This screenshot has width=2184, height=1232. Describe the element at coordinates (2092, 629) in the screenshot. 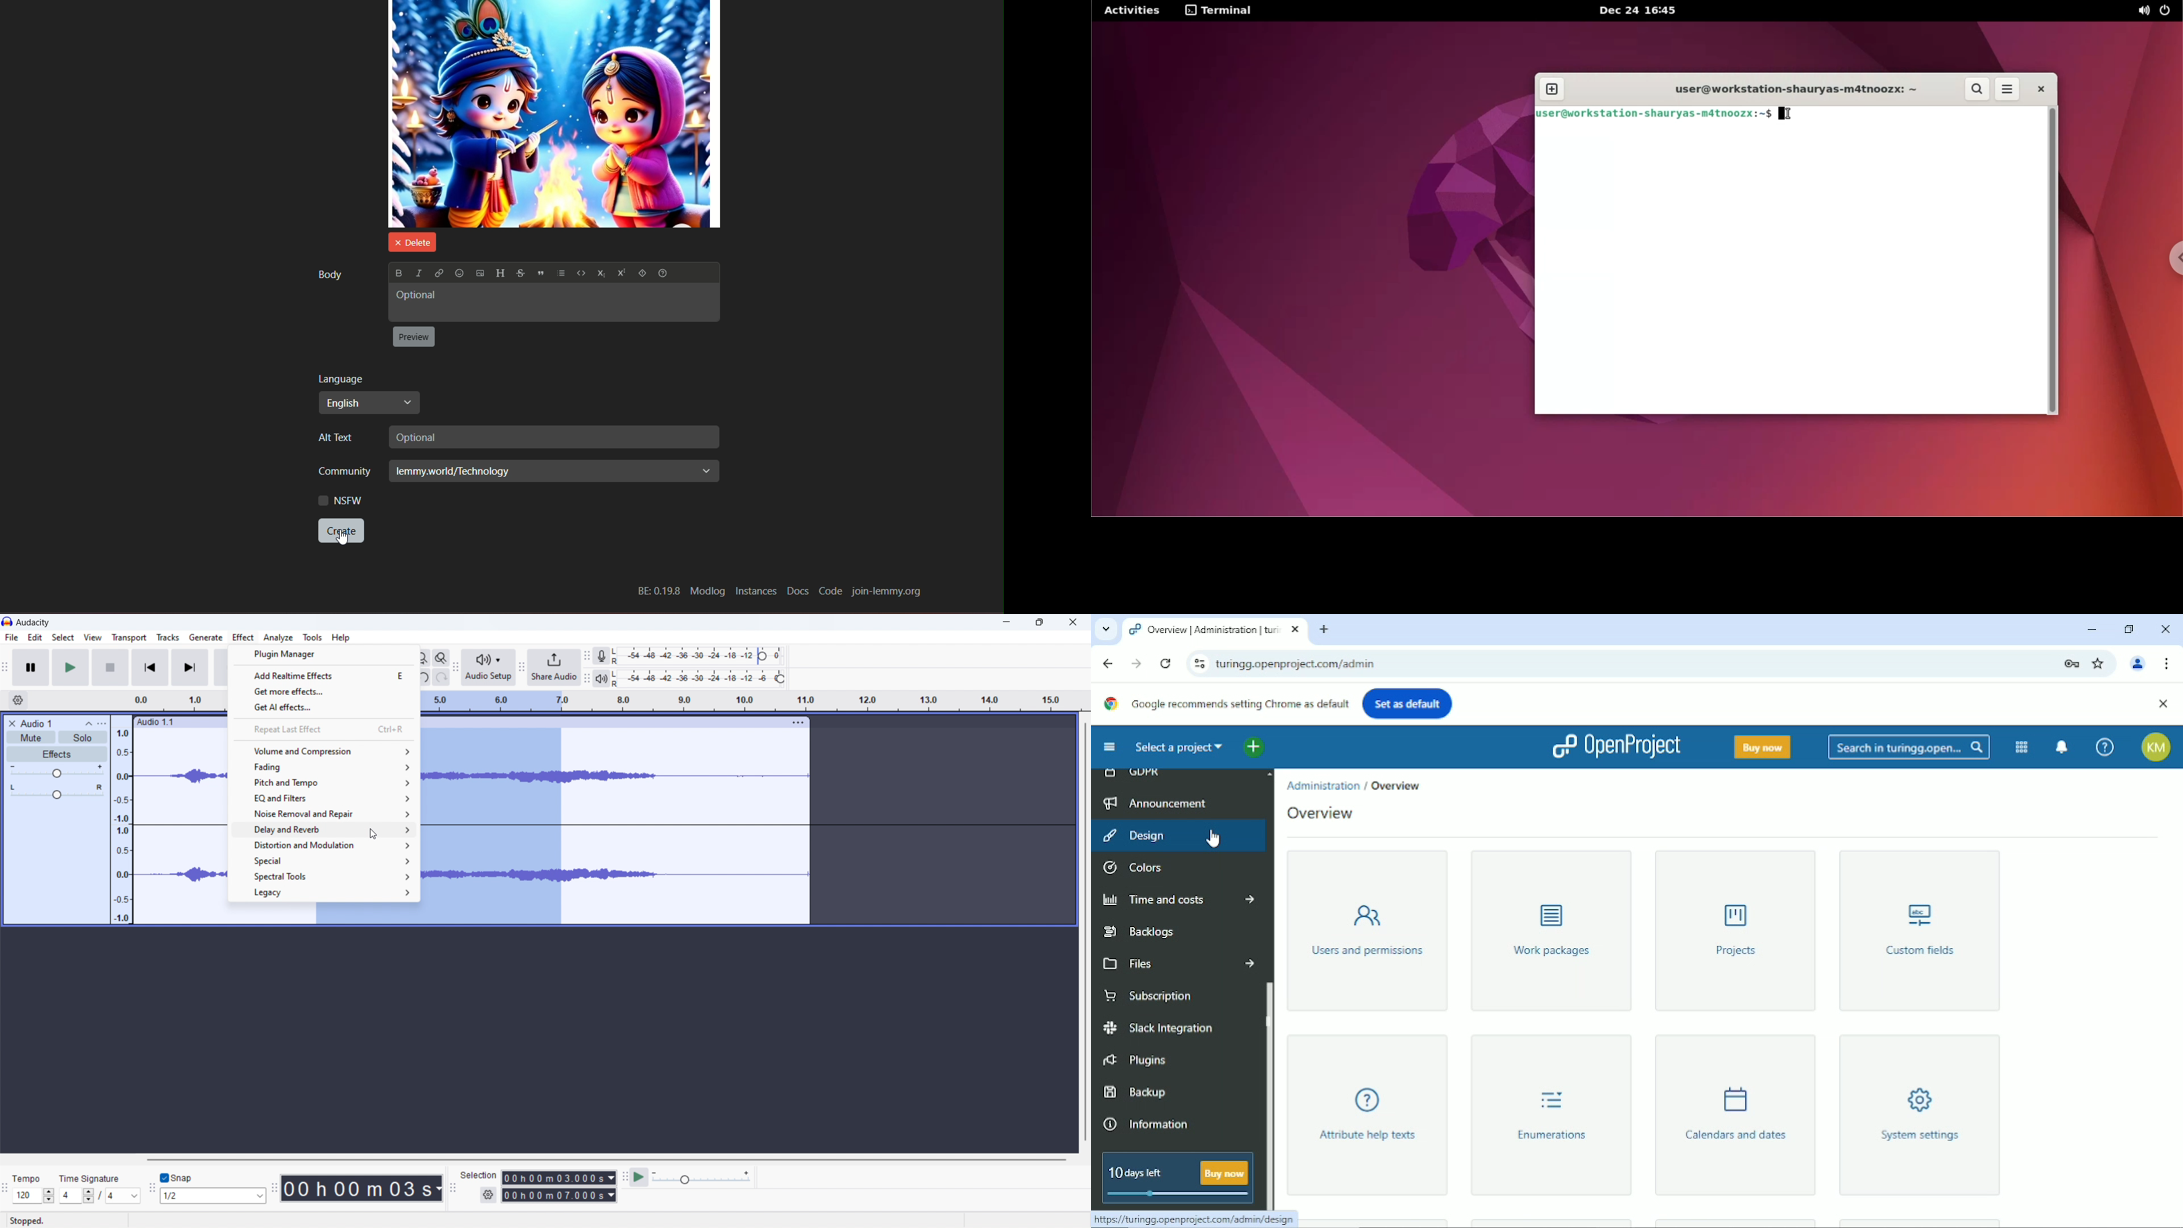

I see `Minimize` at that location.